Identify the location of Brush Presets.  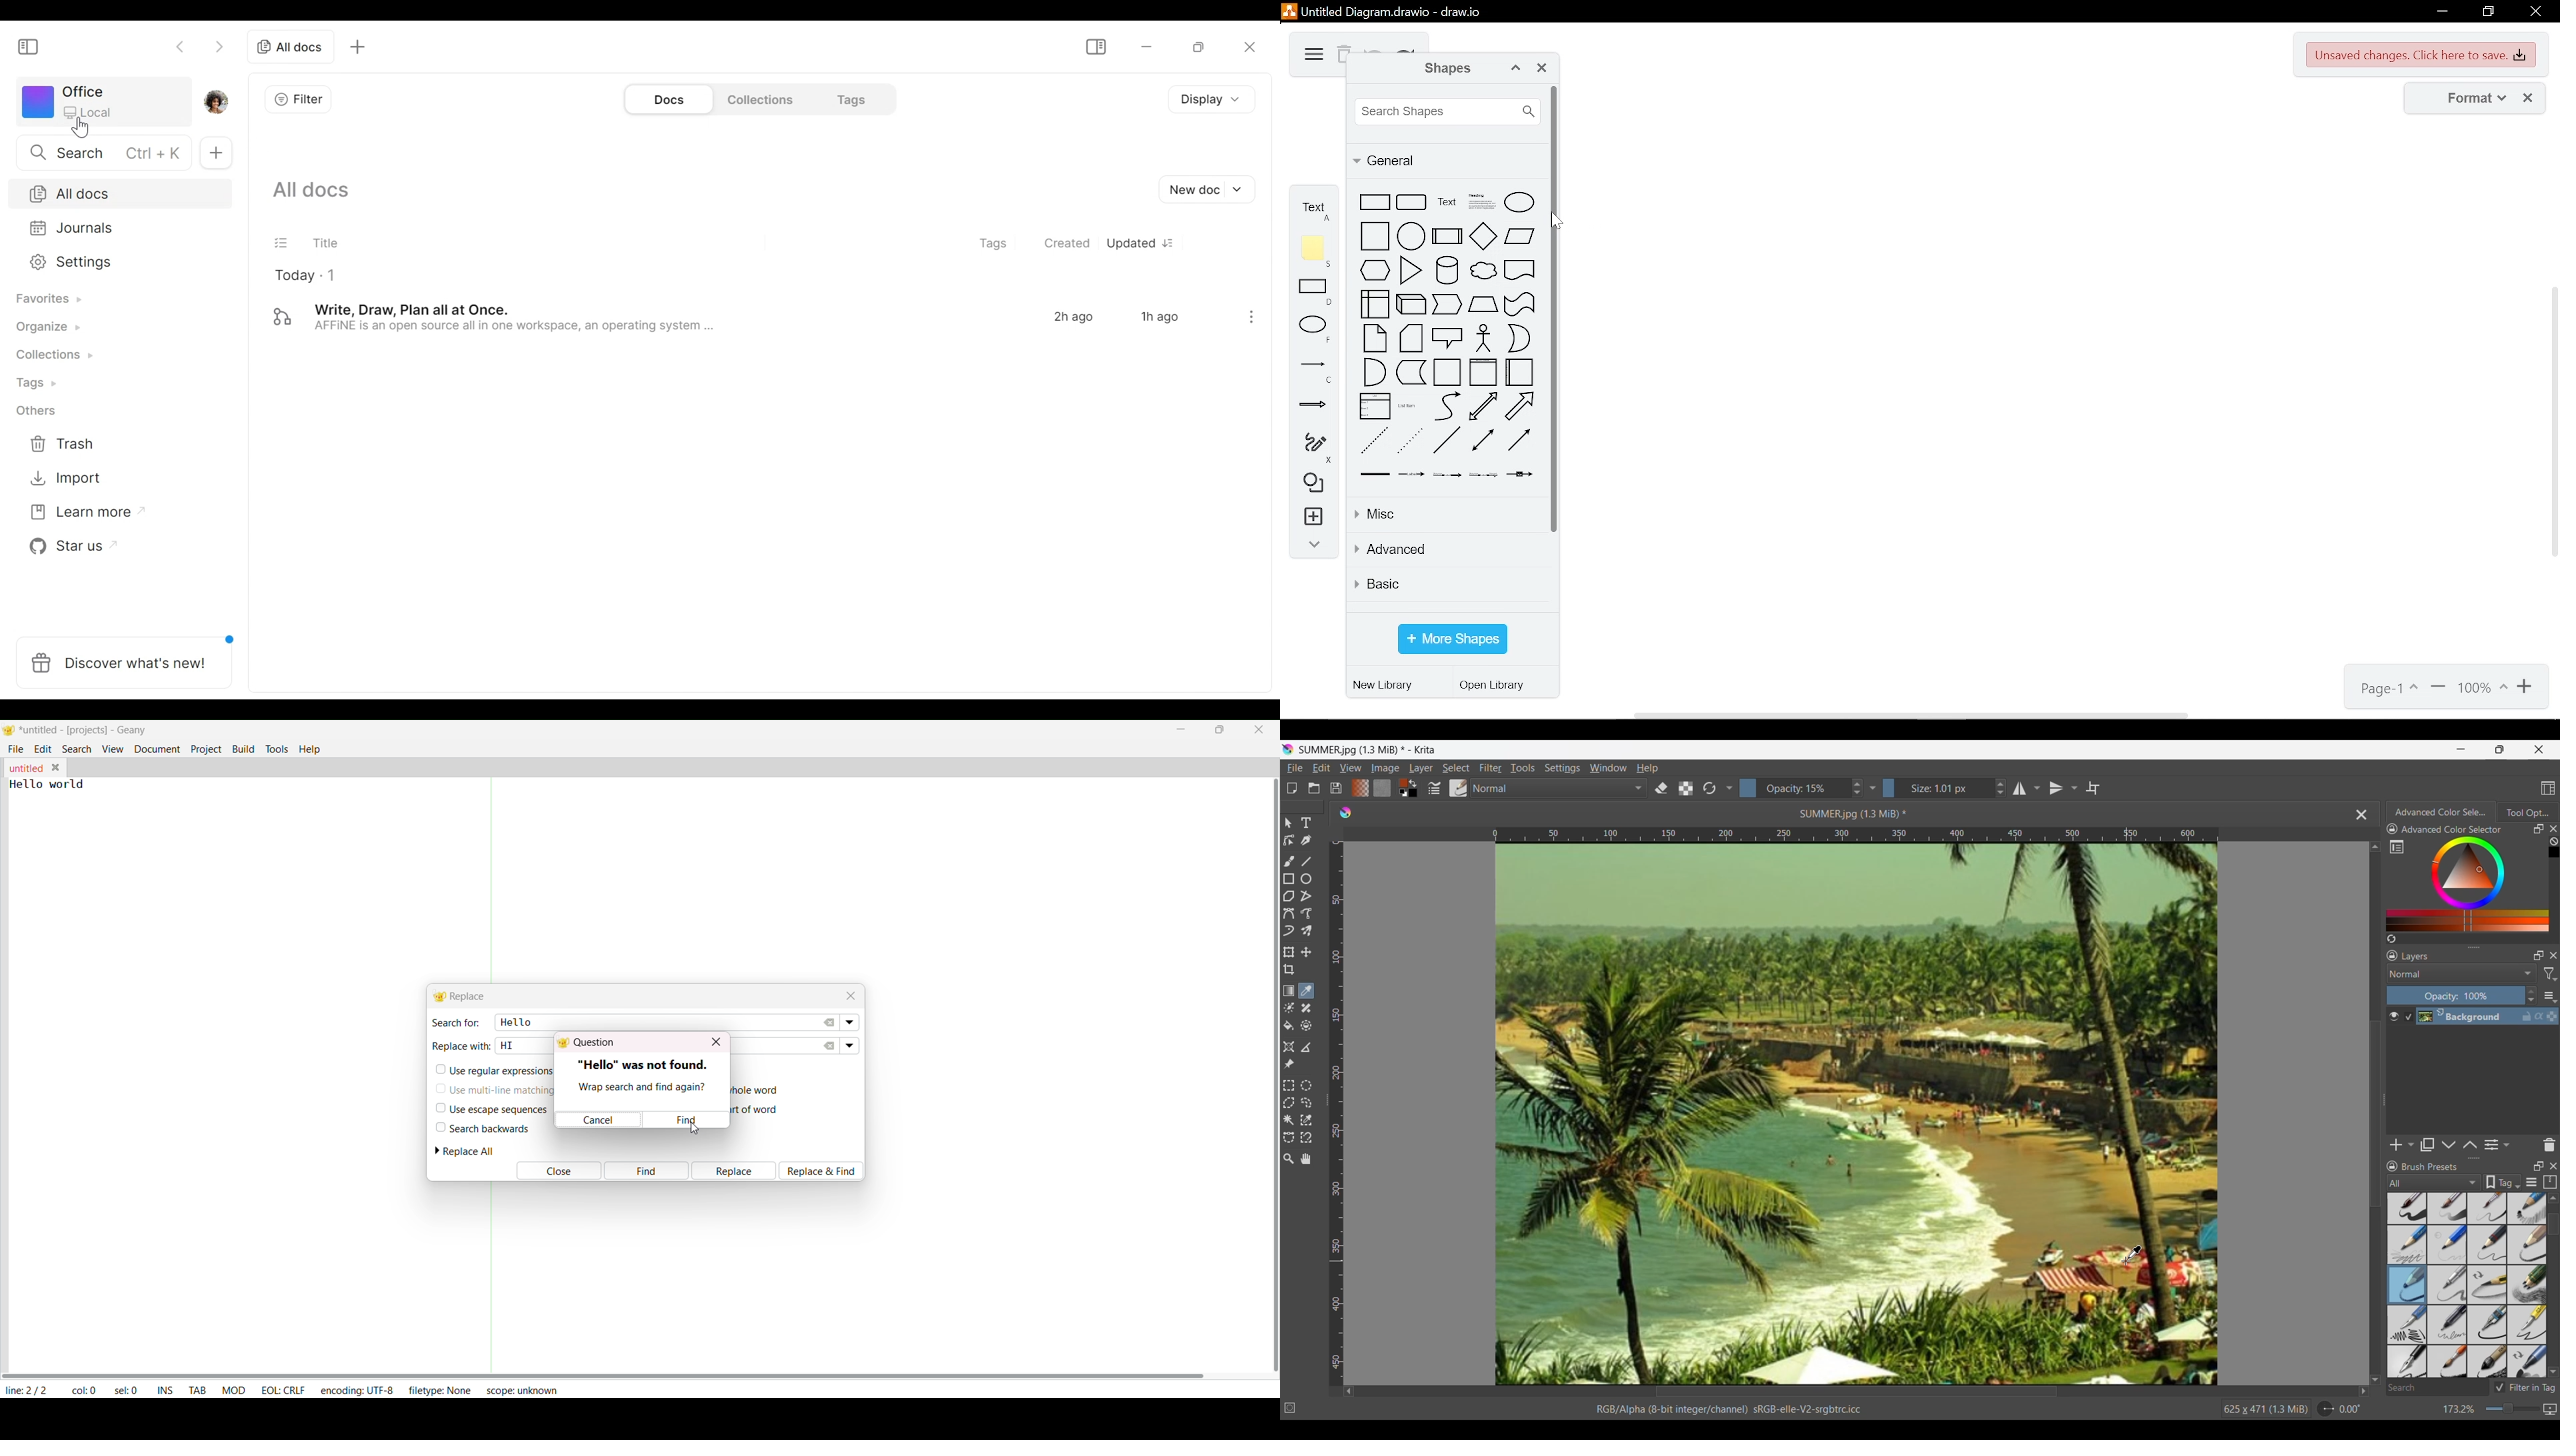
(2430, 1167).